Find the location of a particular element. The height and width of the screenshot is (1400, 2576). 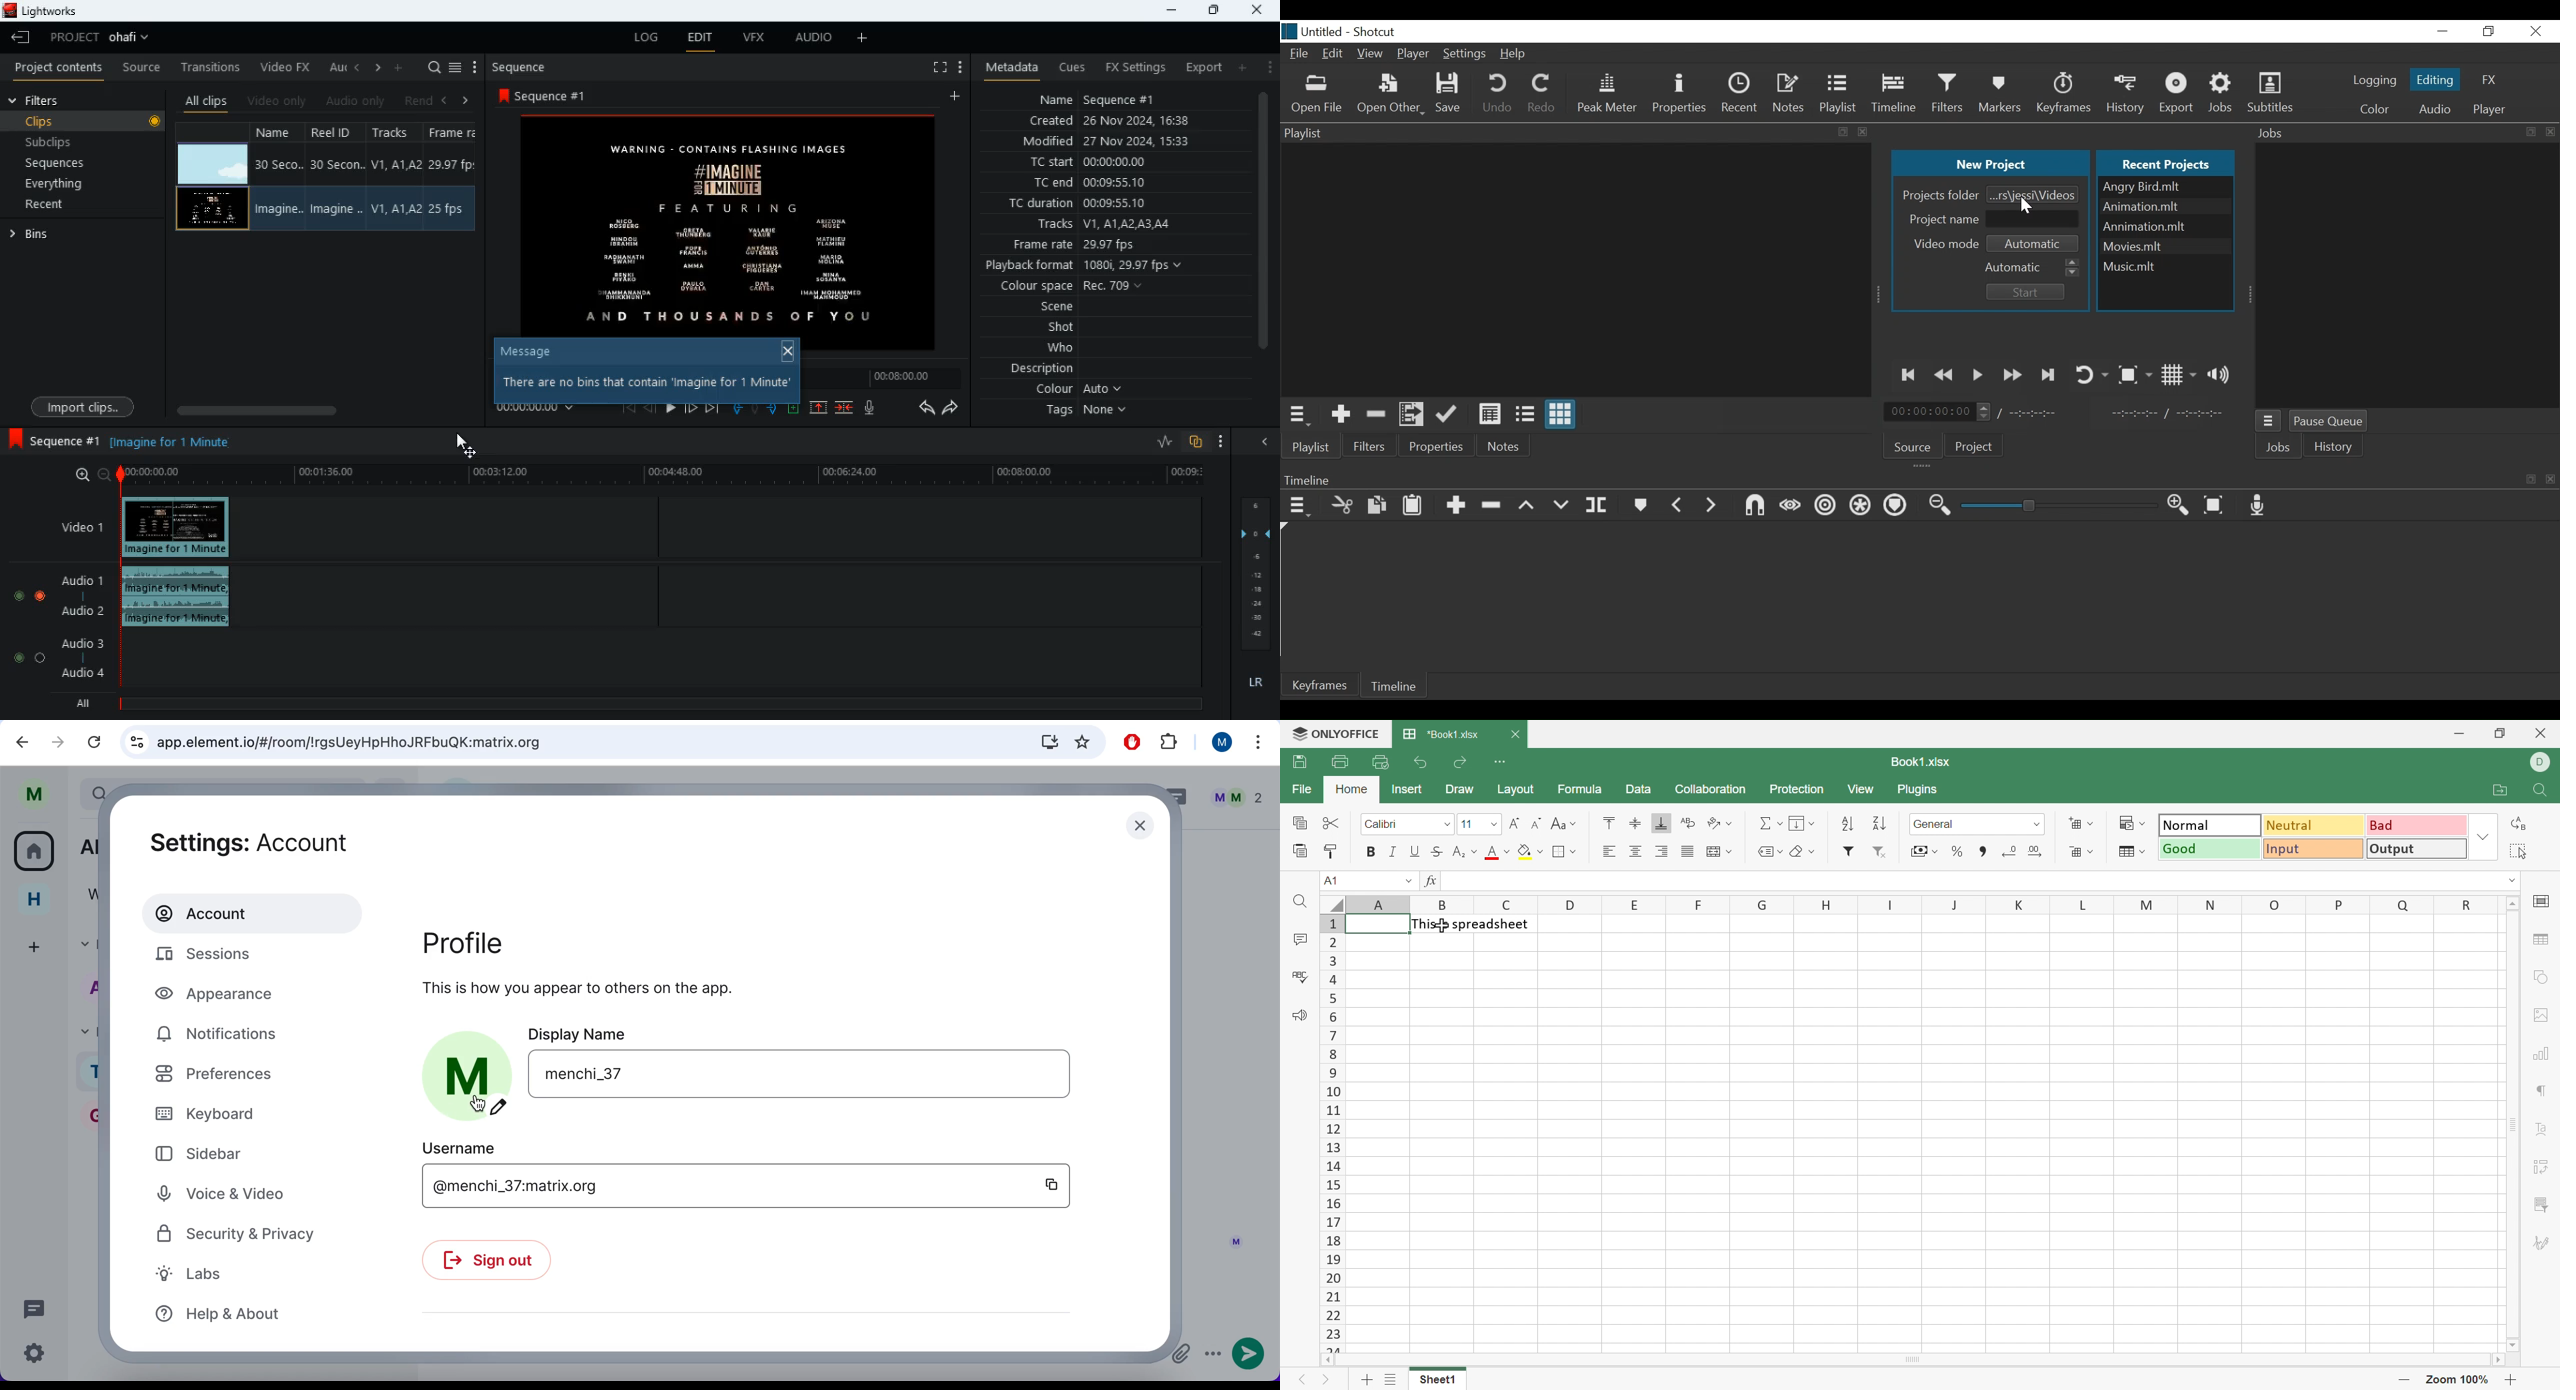

Drop Down is located at coordinates (2508, 881).